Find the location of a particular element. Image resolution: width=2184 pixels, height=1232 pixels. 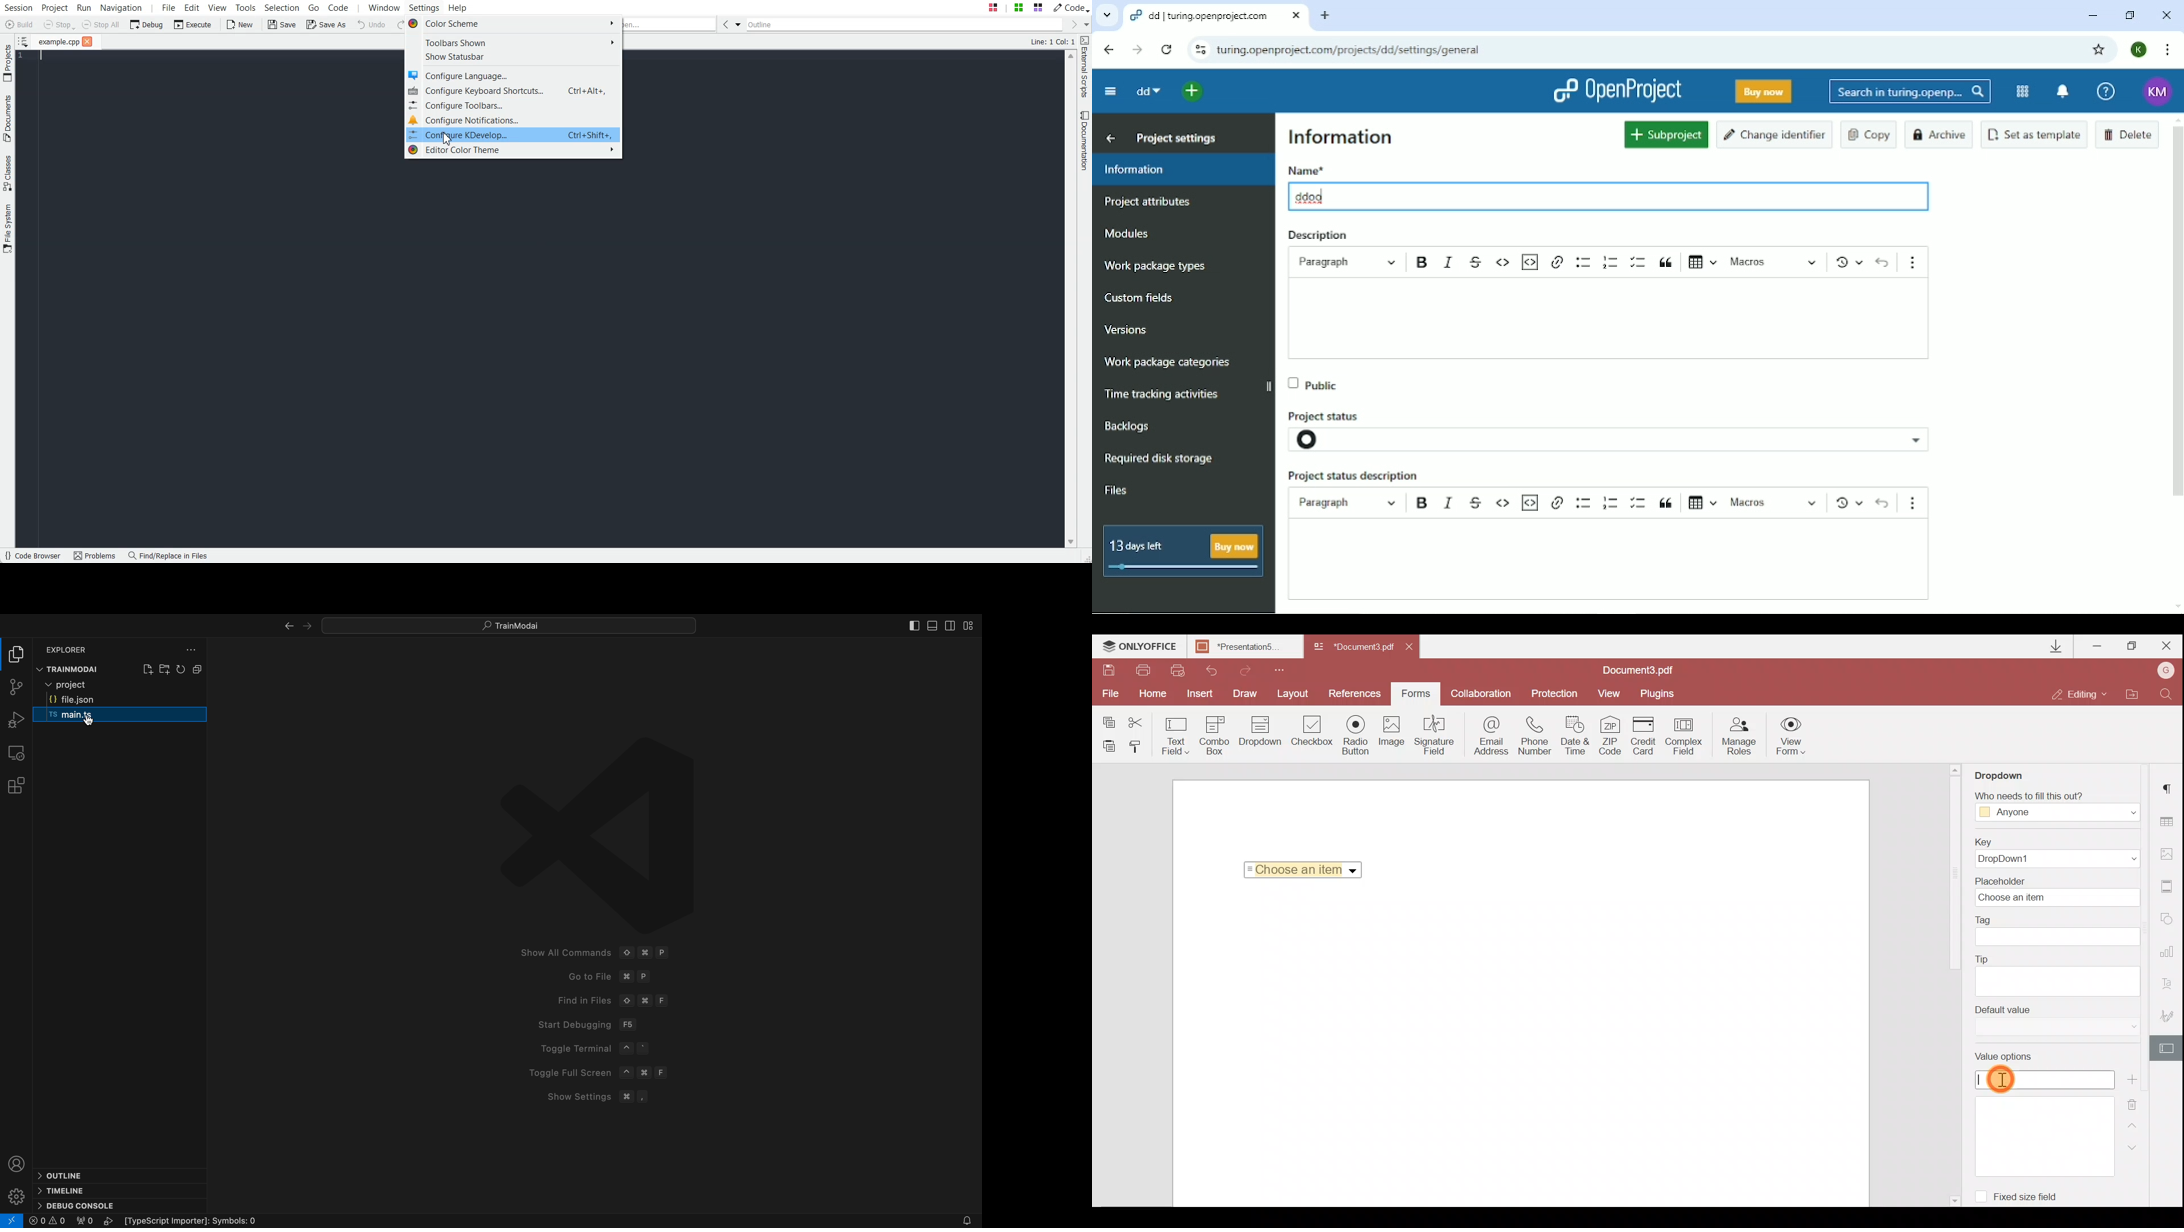

logo is located at coordinates (13, 1220).